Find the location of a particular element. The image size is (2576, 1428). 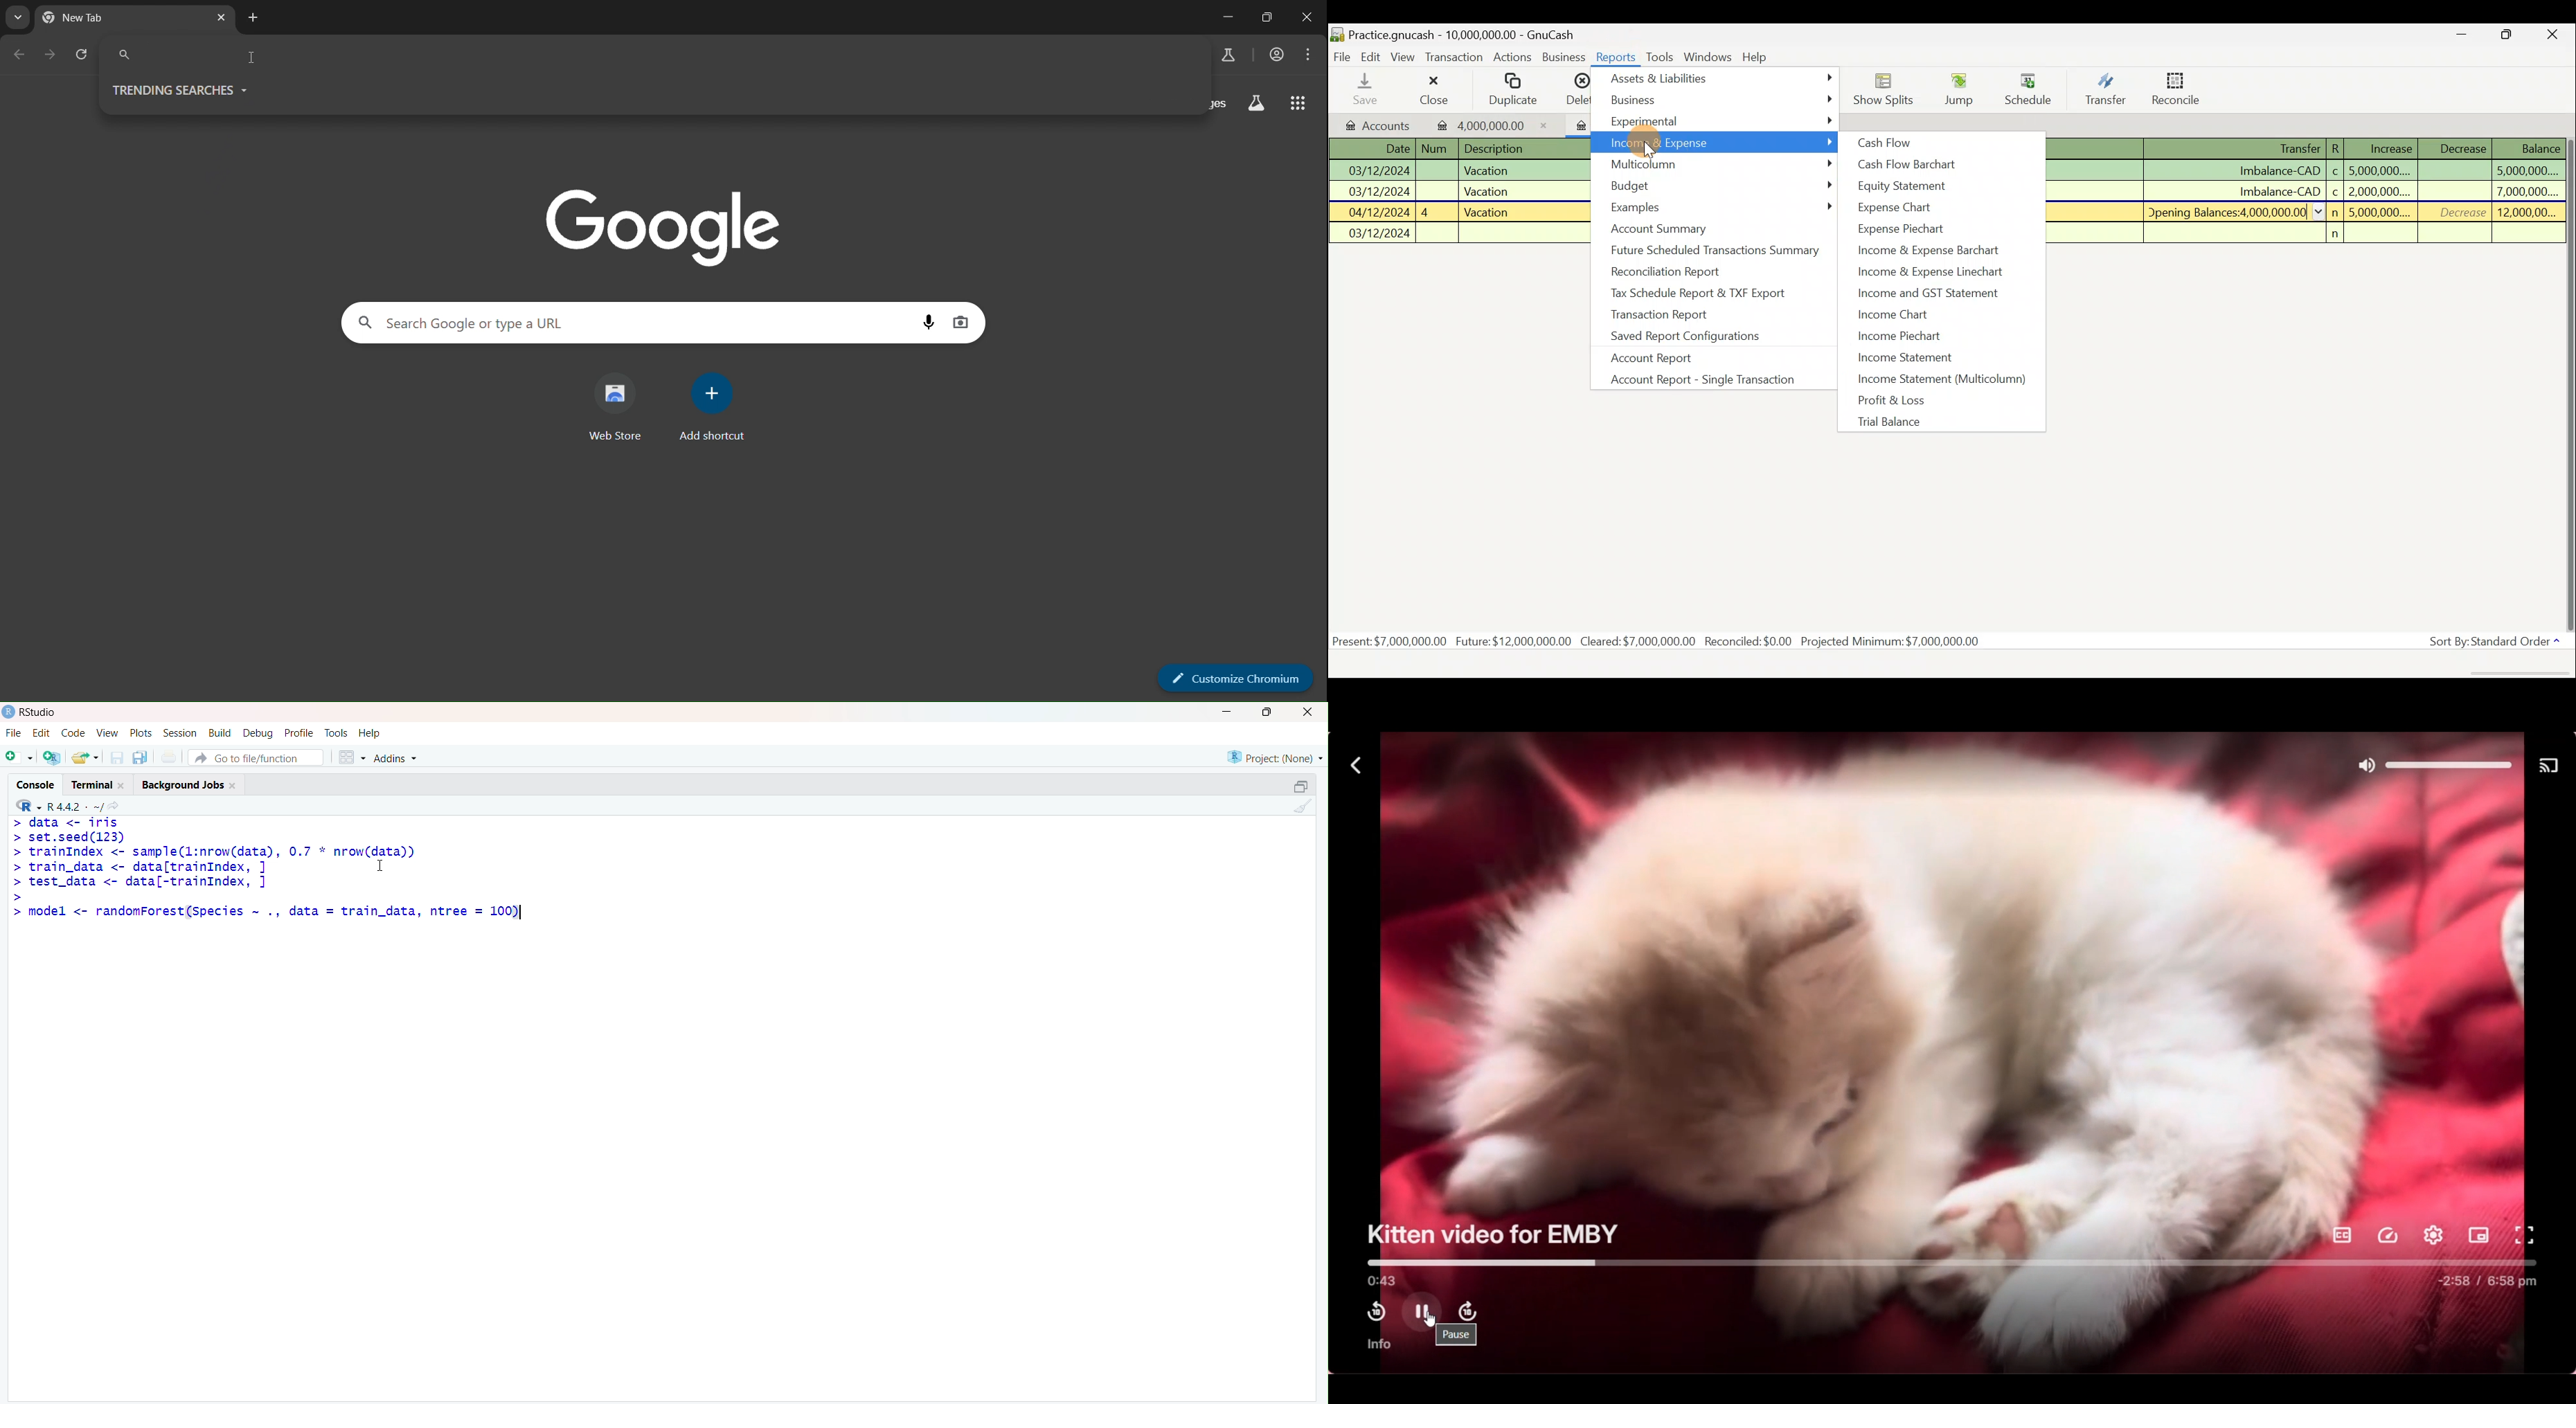

RStudio logo is located at coordinates (26, 804).